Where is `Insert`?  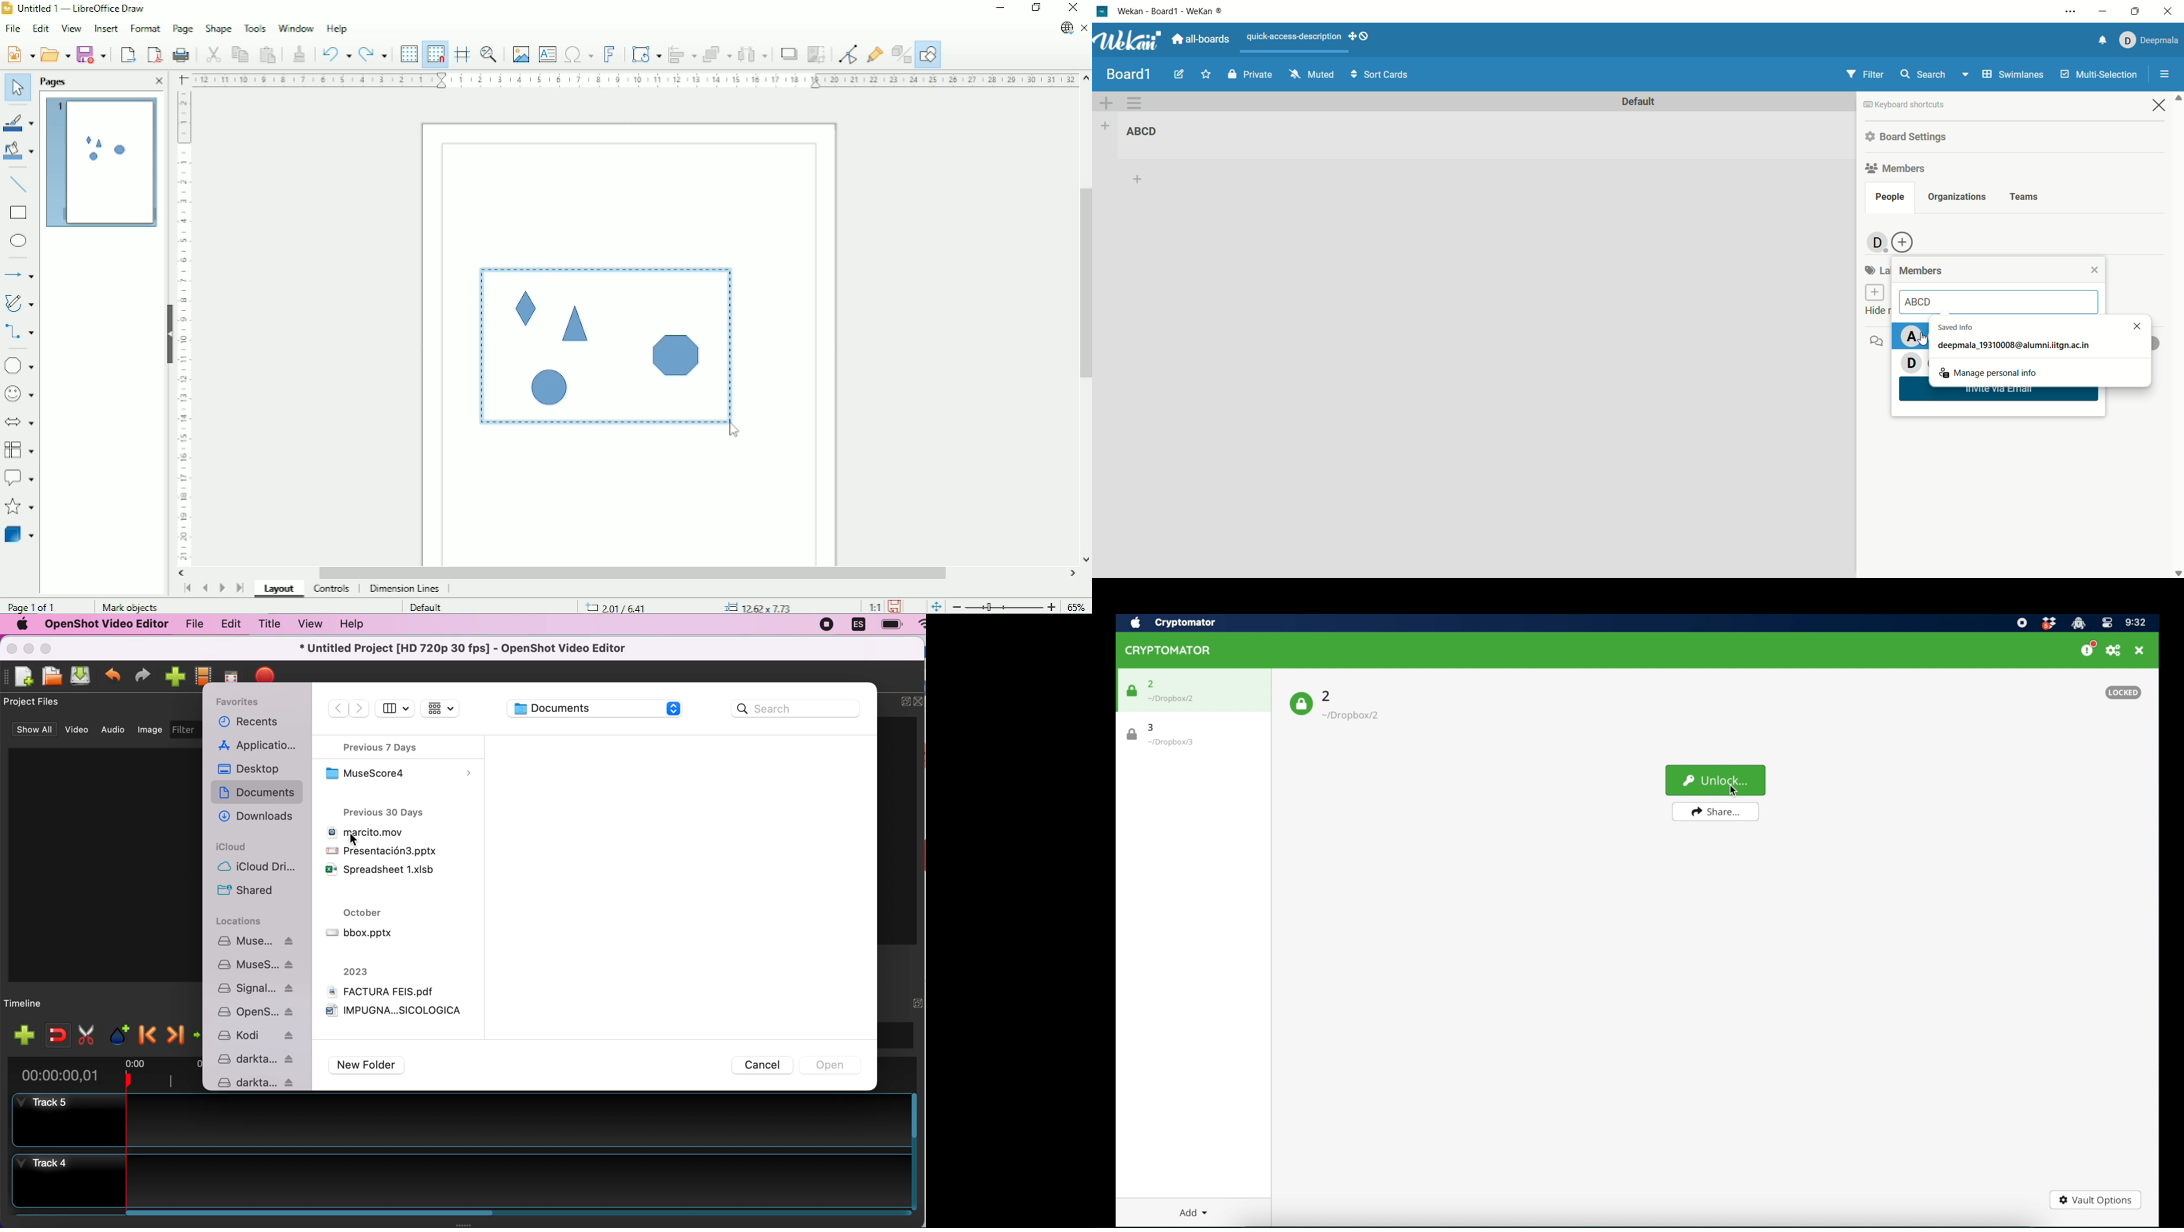
Insert is located at coordinates (105, 29).